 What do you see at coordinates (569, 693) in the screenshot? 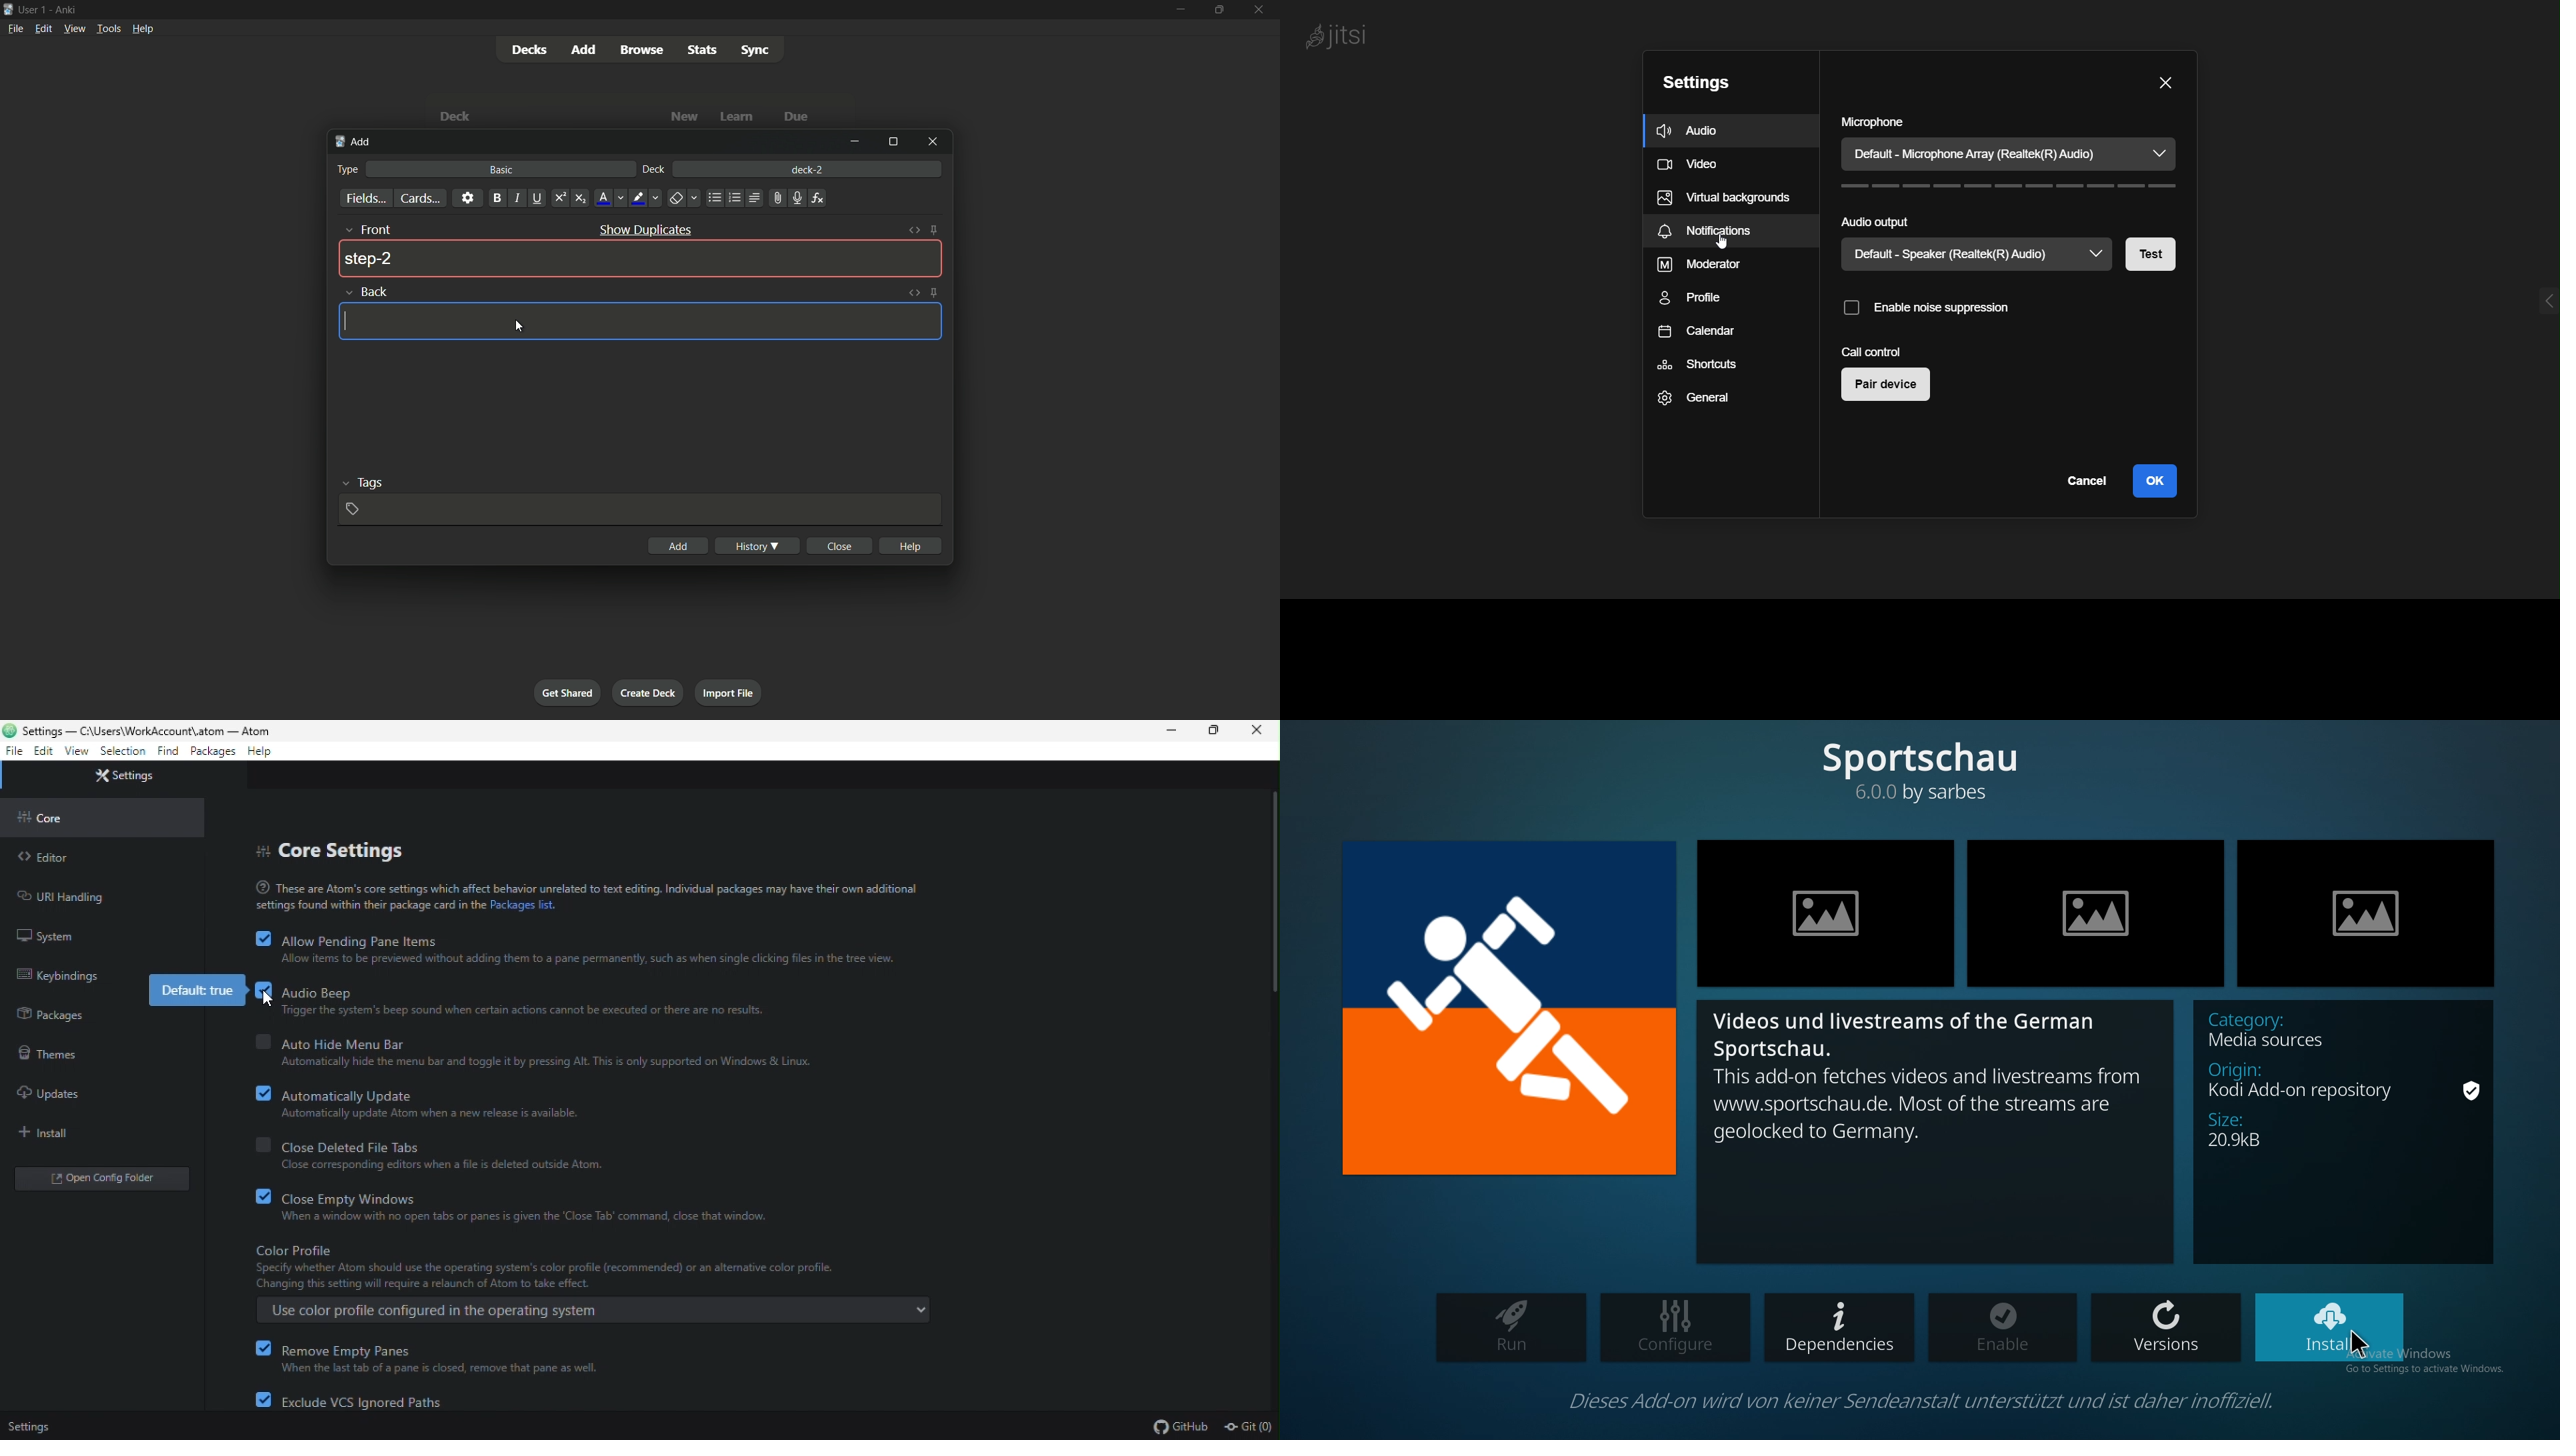
I see `get shared` at bounding box center [569, 693].